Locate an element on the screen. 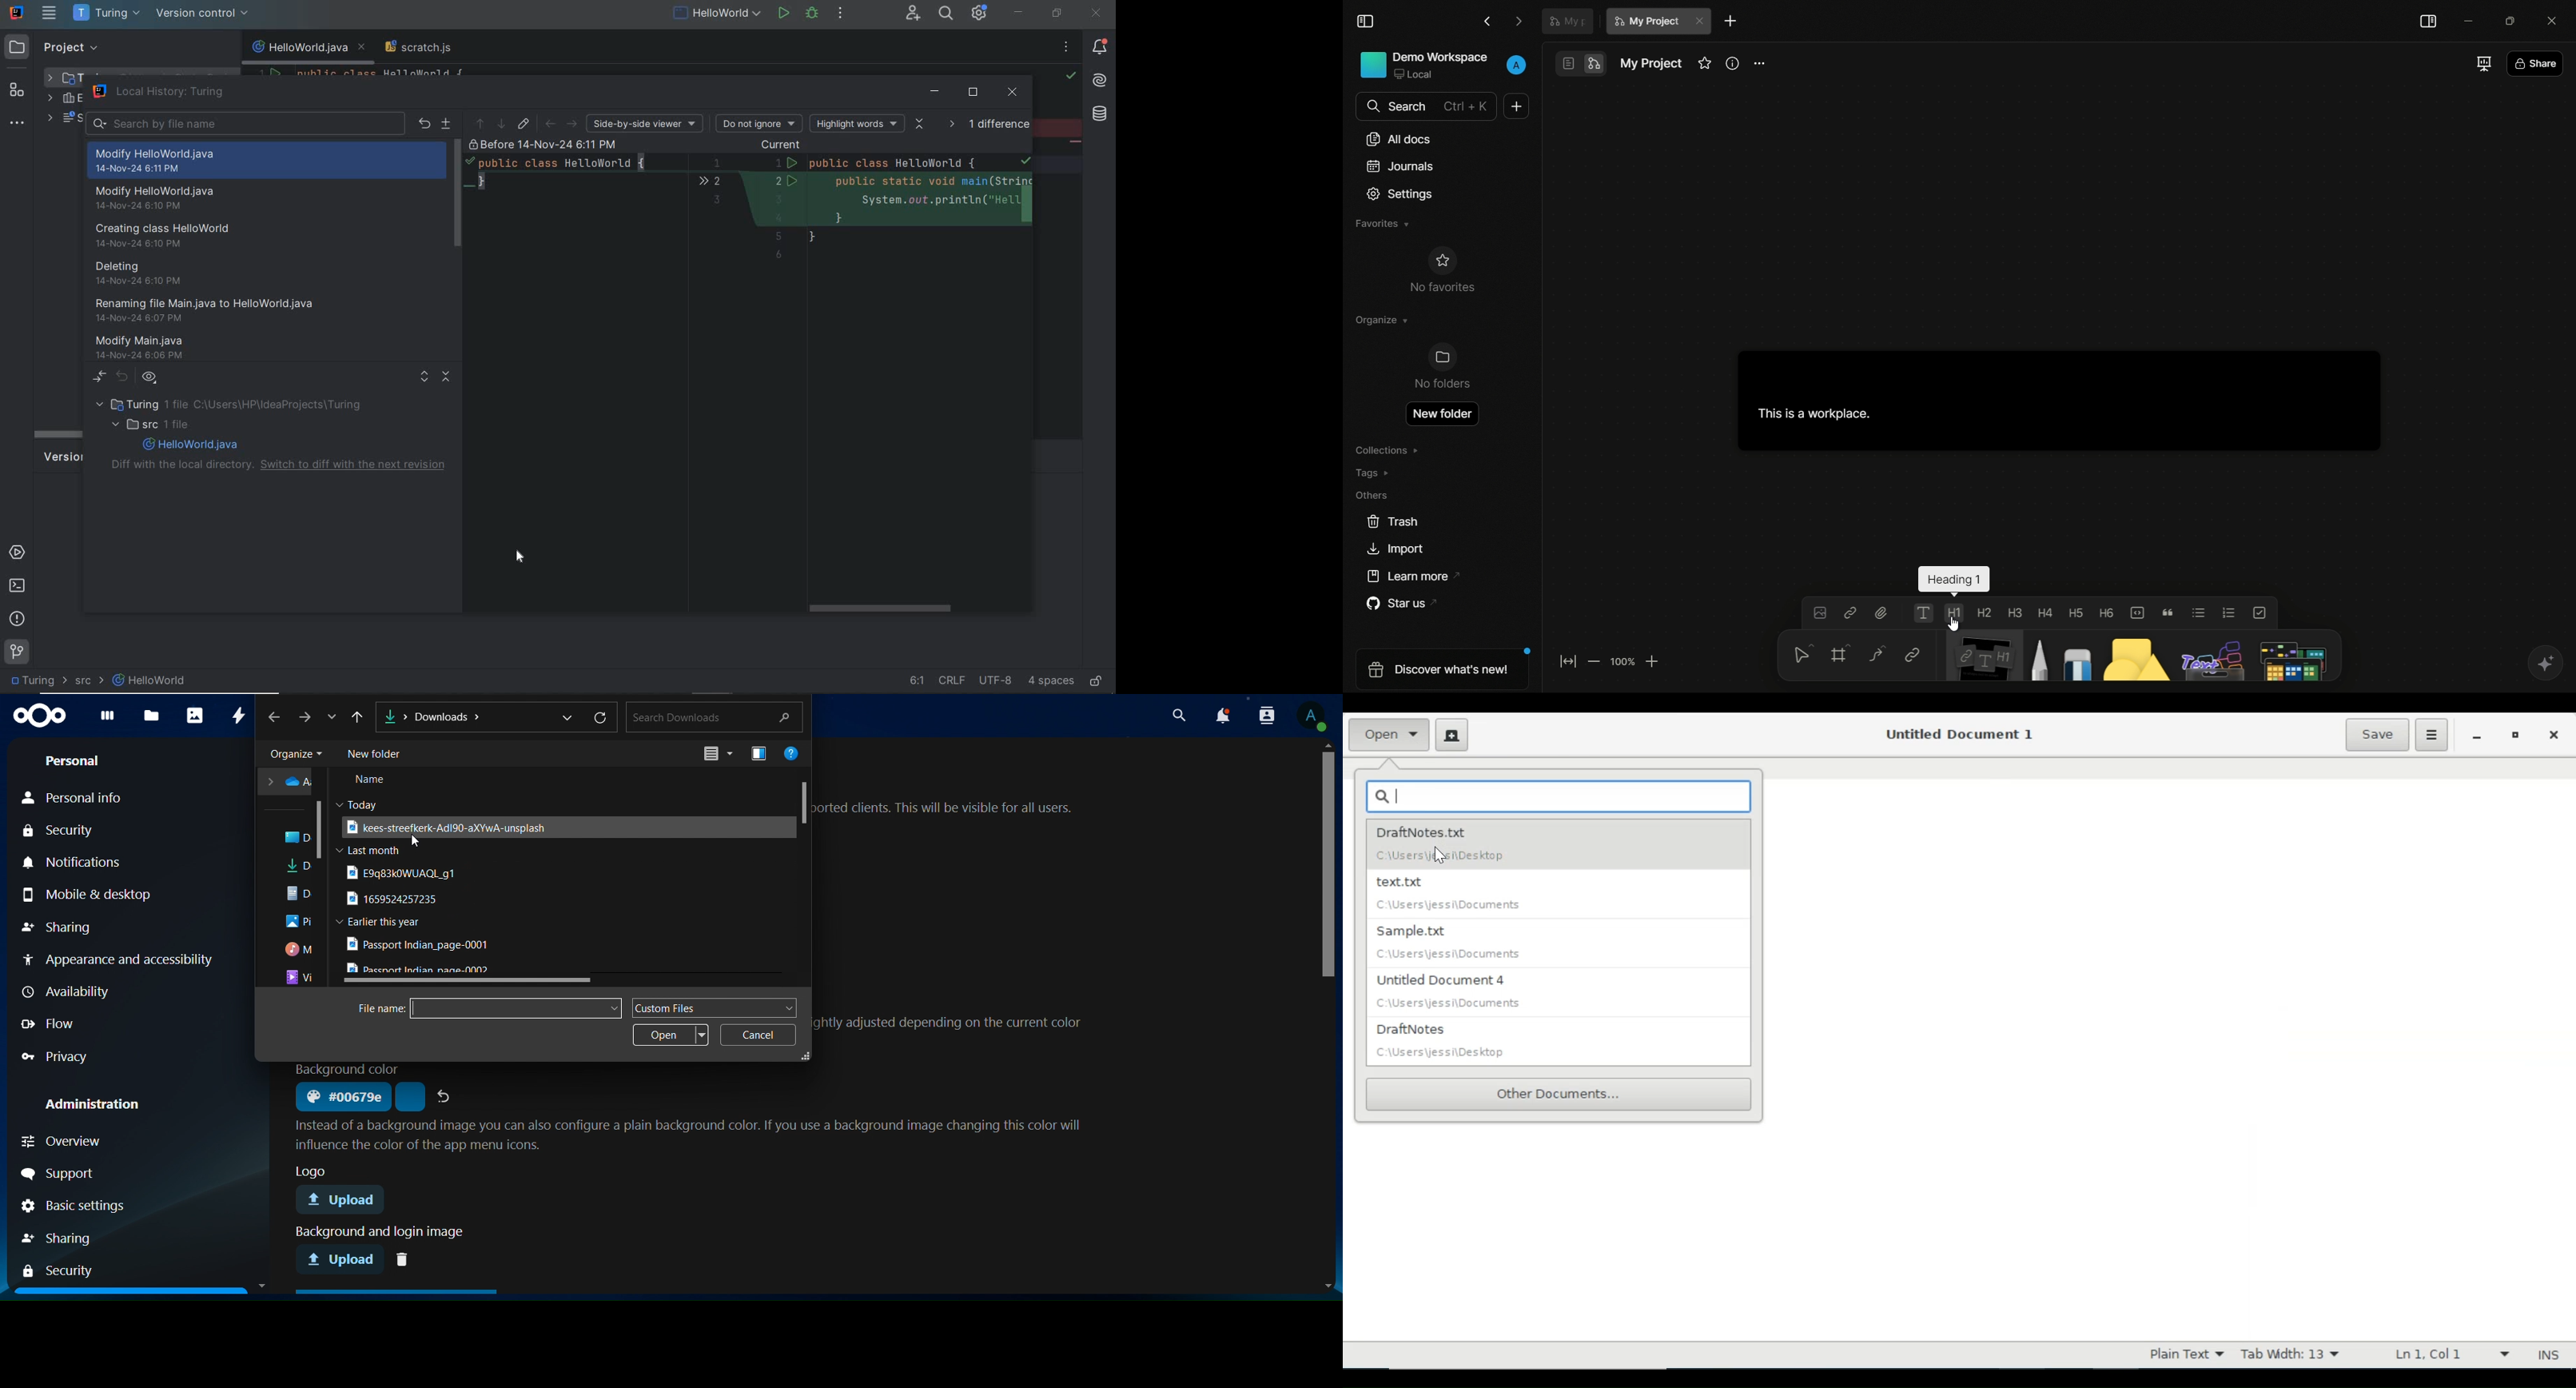 The image size is (2576, 1400). AI assistant is located at coordinates (1102, 81).